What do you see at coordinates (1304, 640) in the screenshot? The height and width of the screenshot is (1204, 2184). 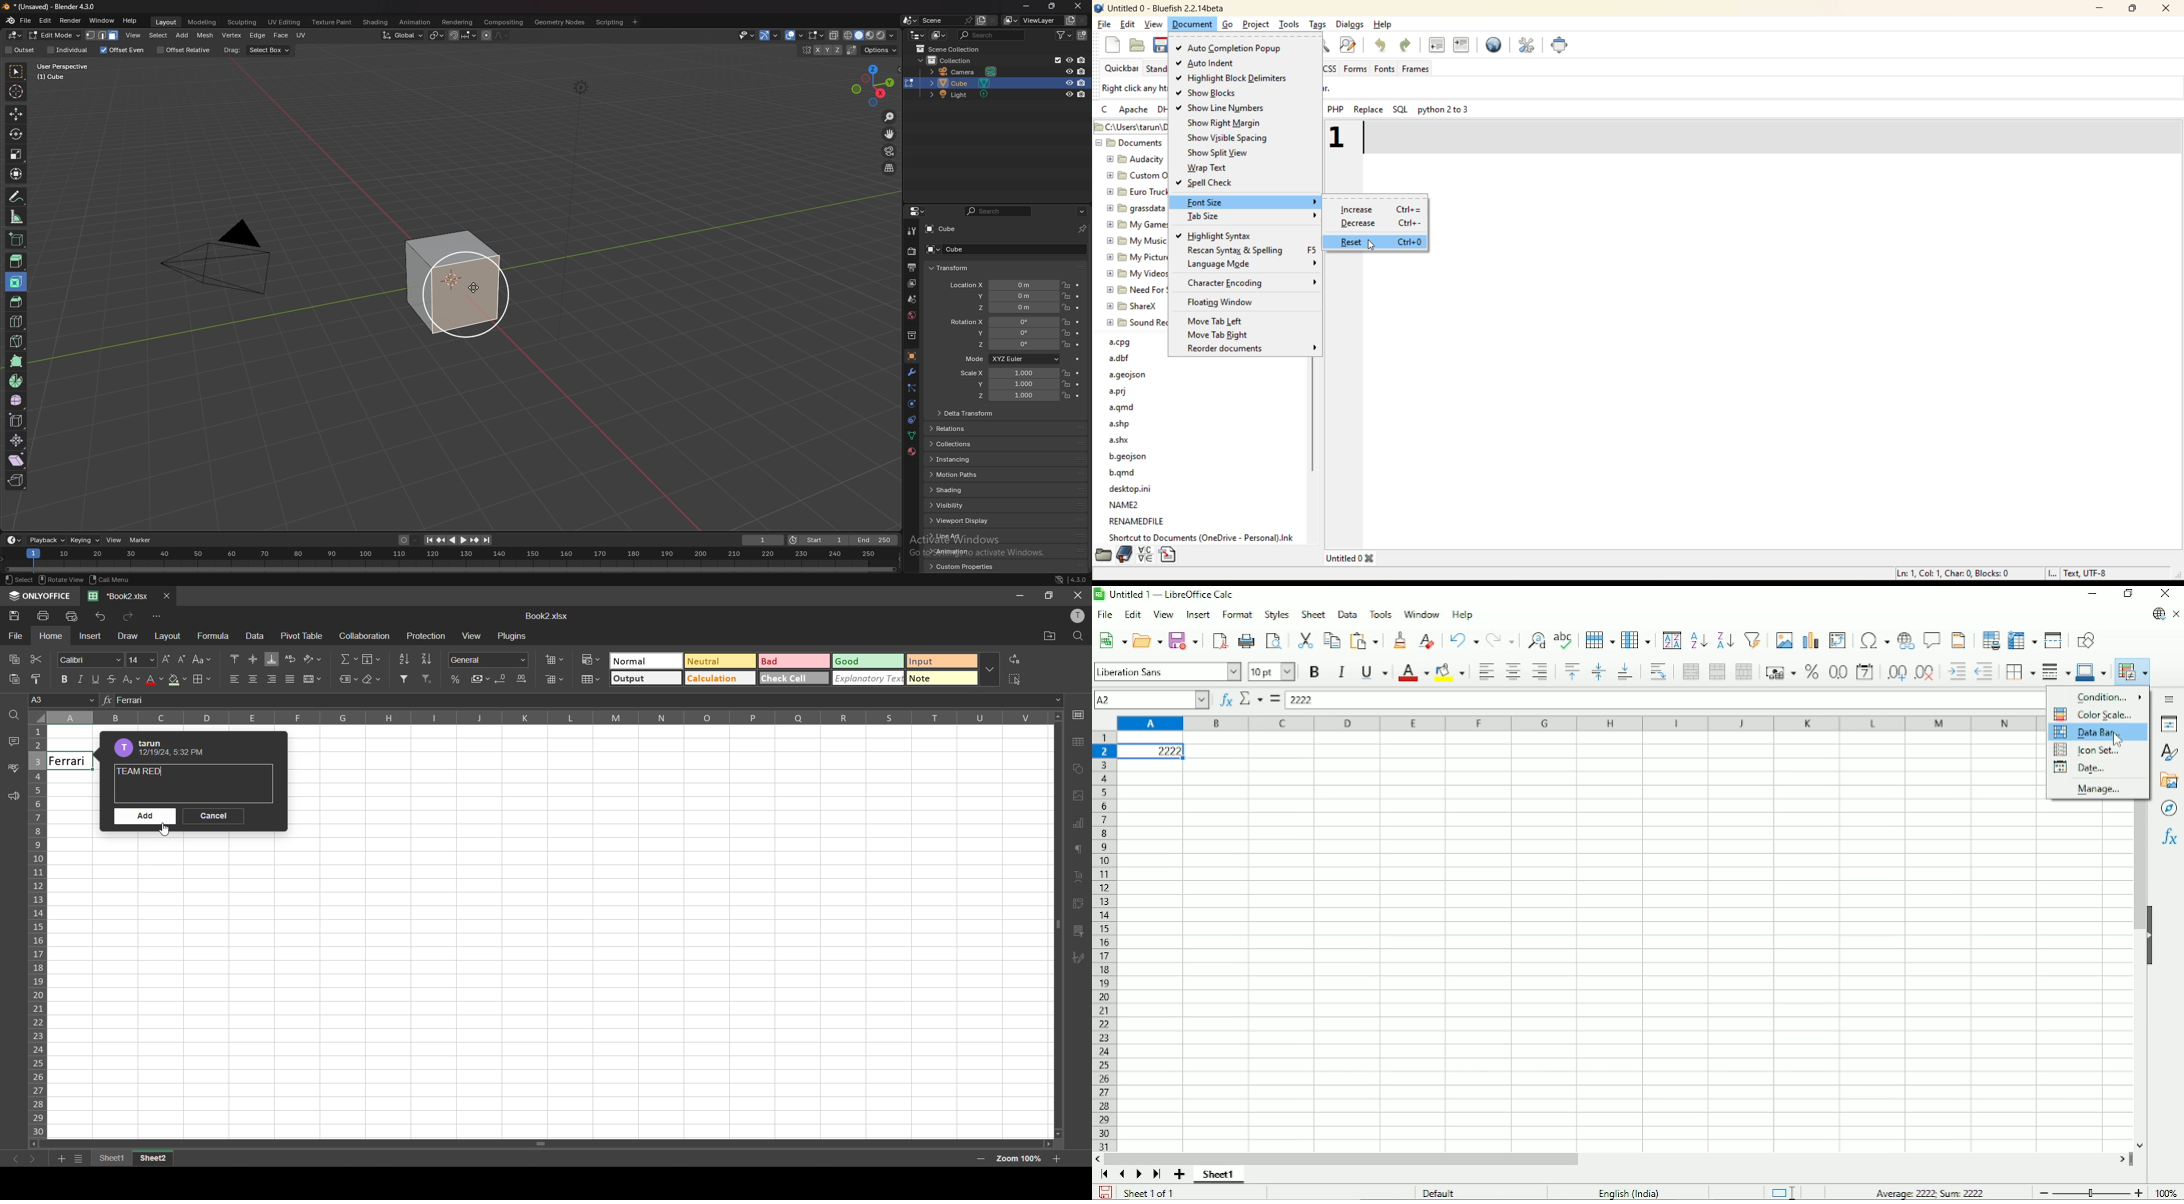 I see `Cut` at bounding box center [1304, 640].